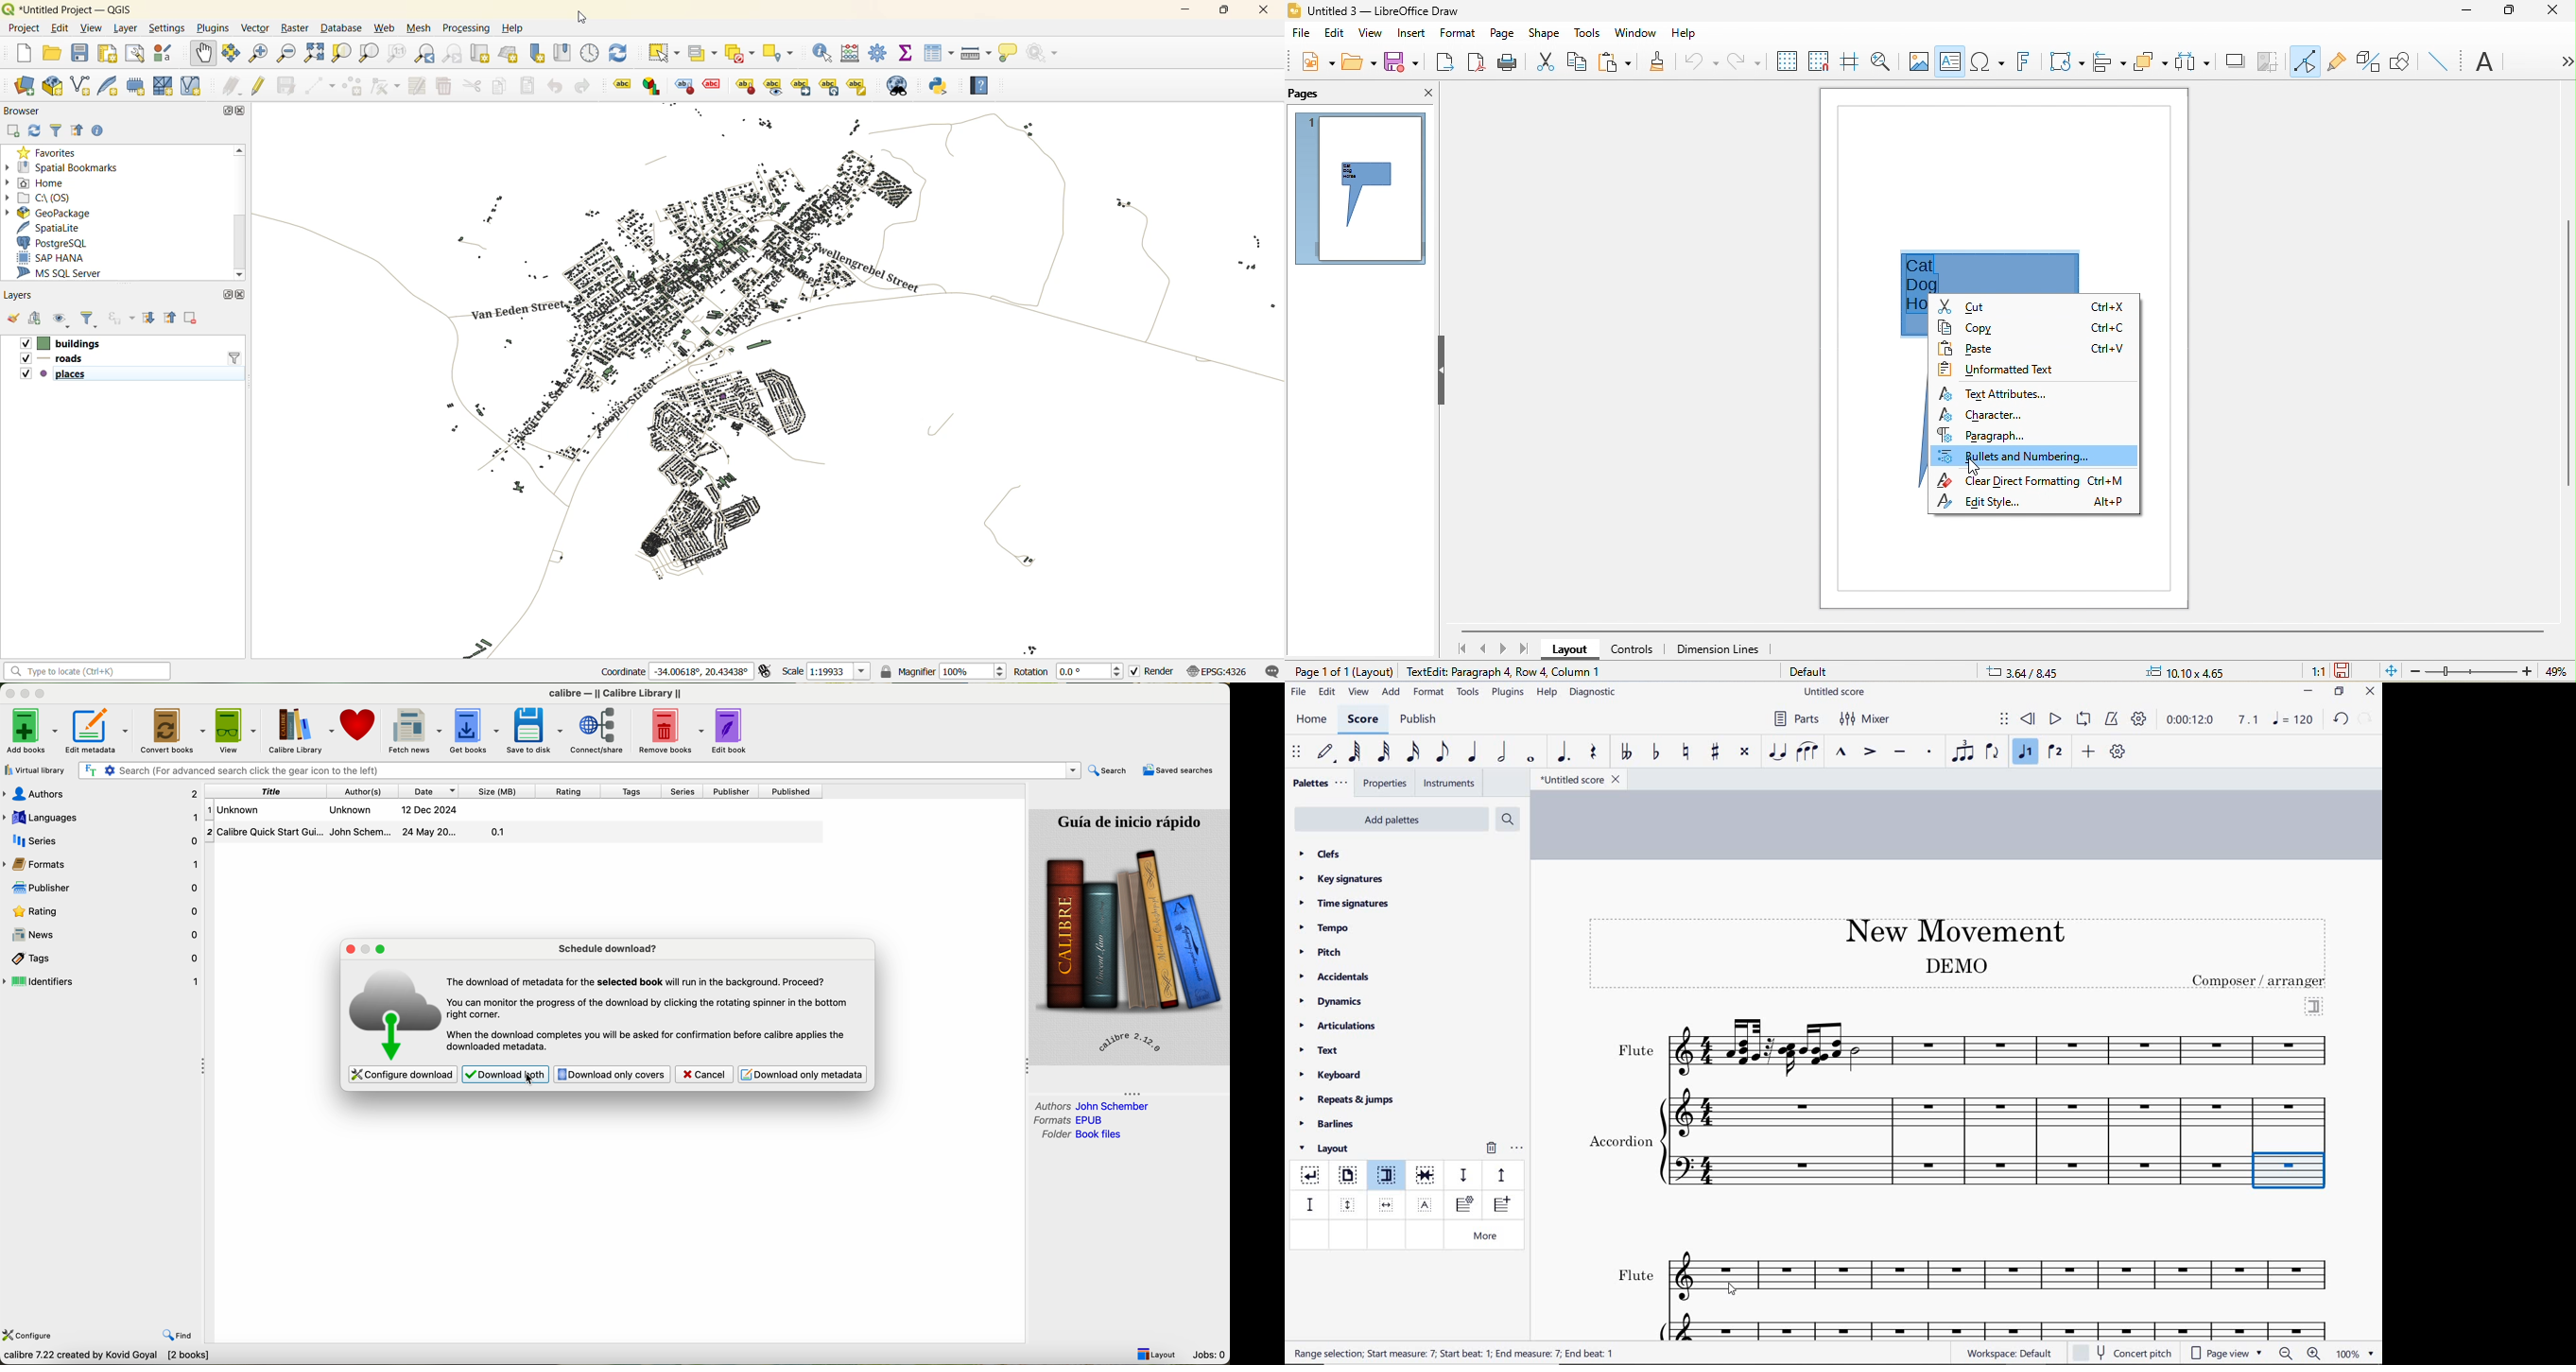 This screenshot has height=1372, width=2576. What do you see at coordinates (2315, 1005) in the screenshot?
I see `section break` at bounding box center [2315, 1005].